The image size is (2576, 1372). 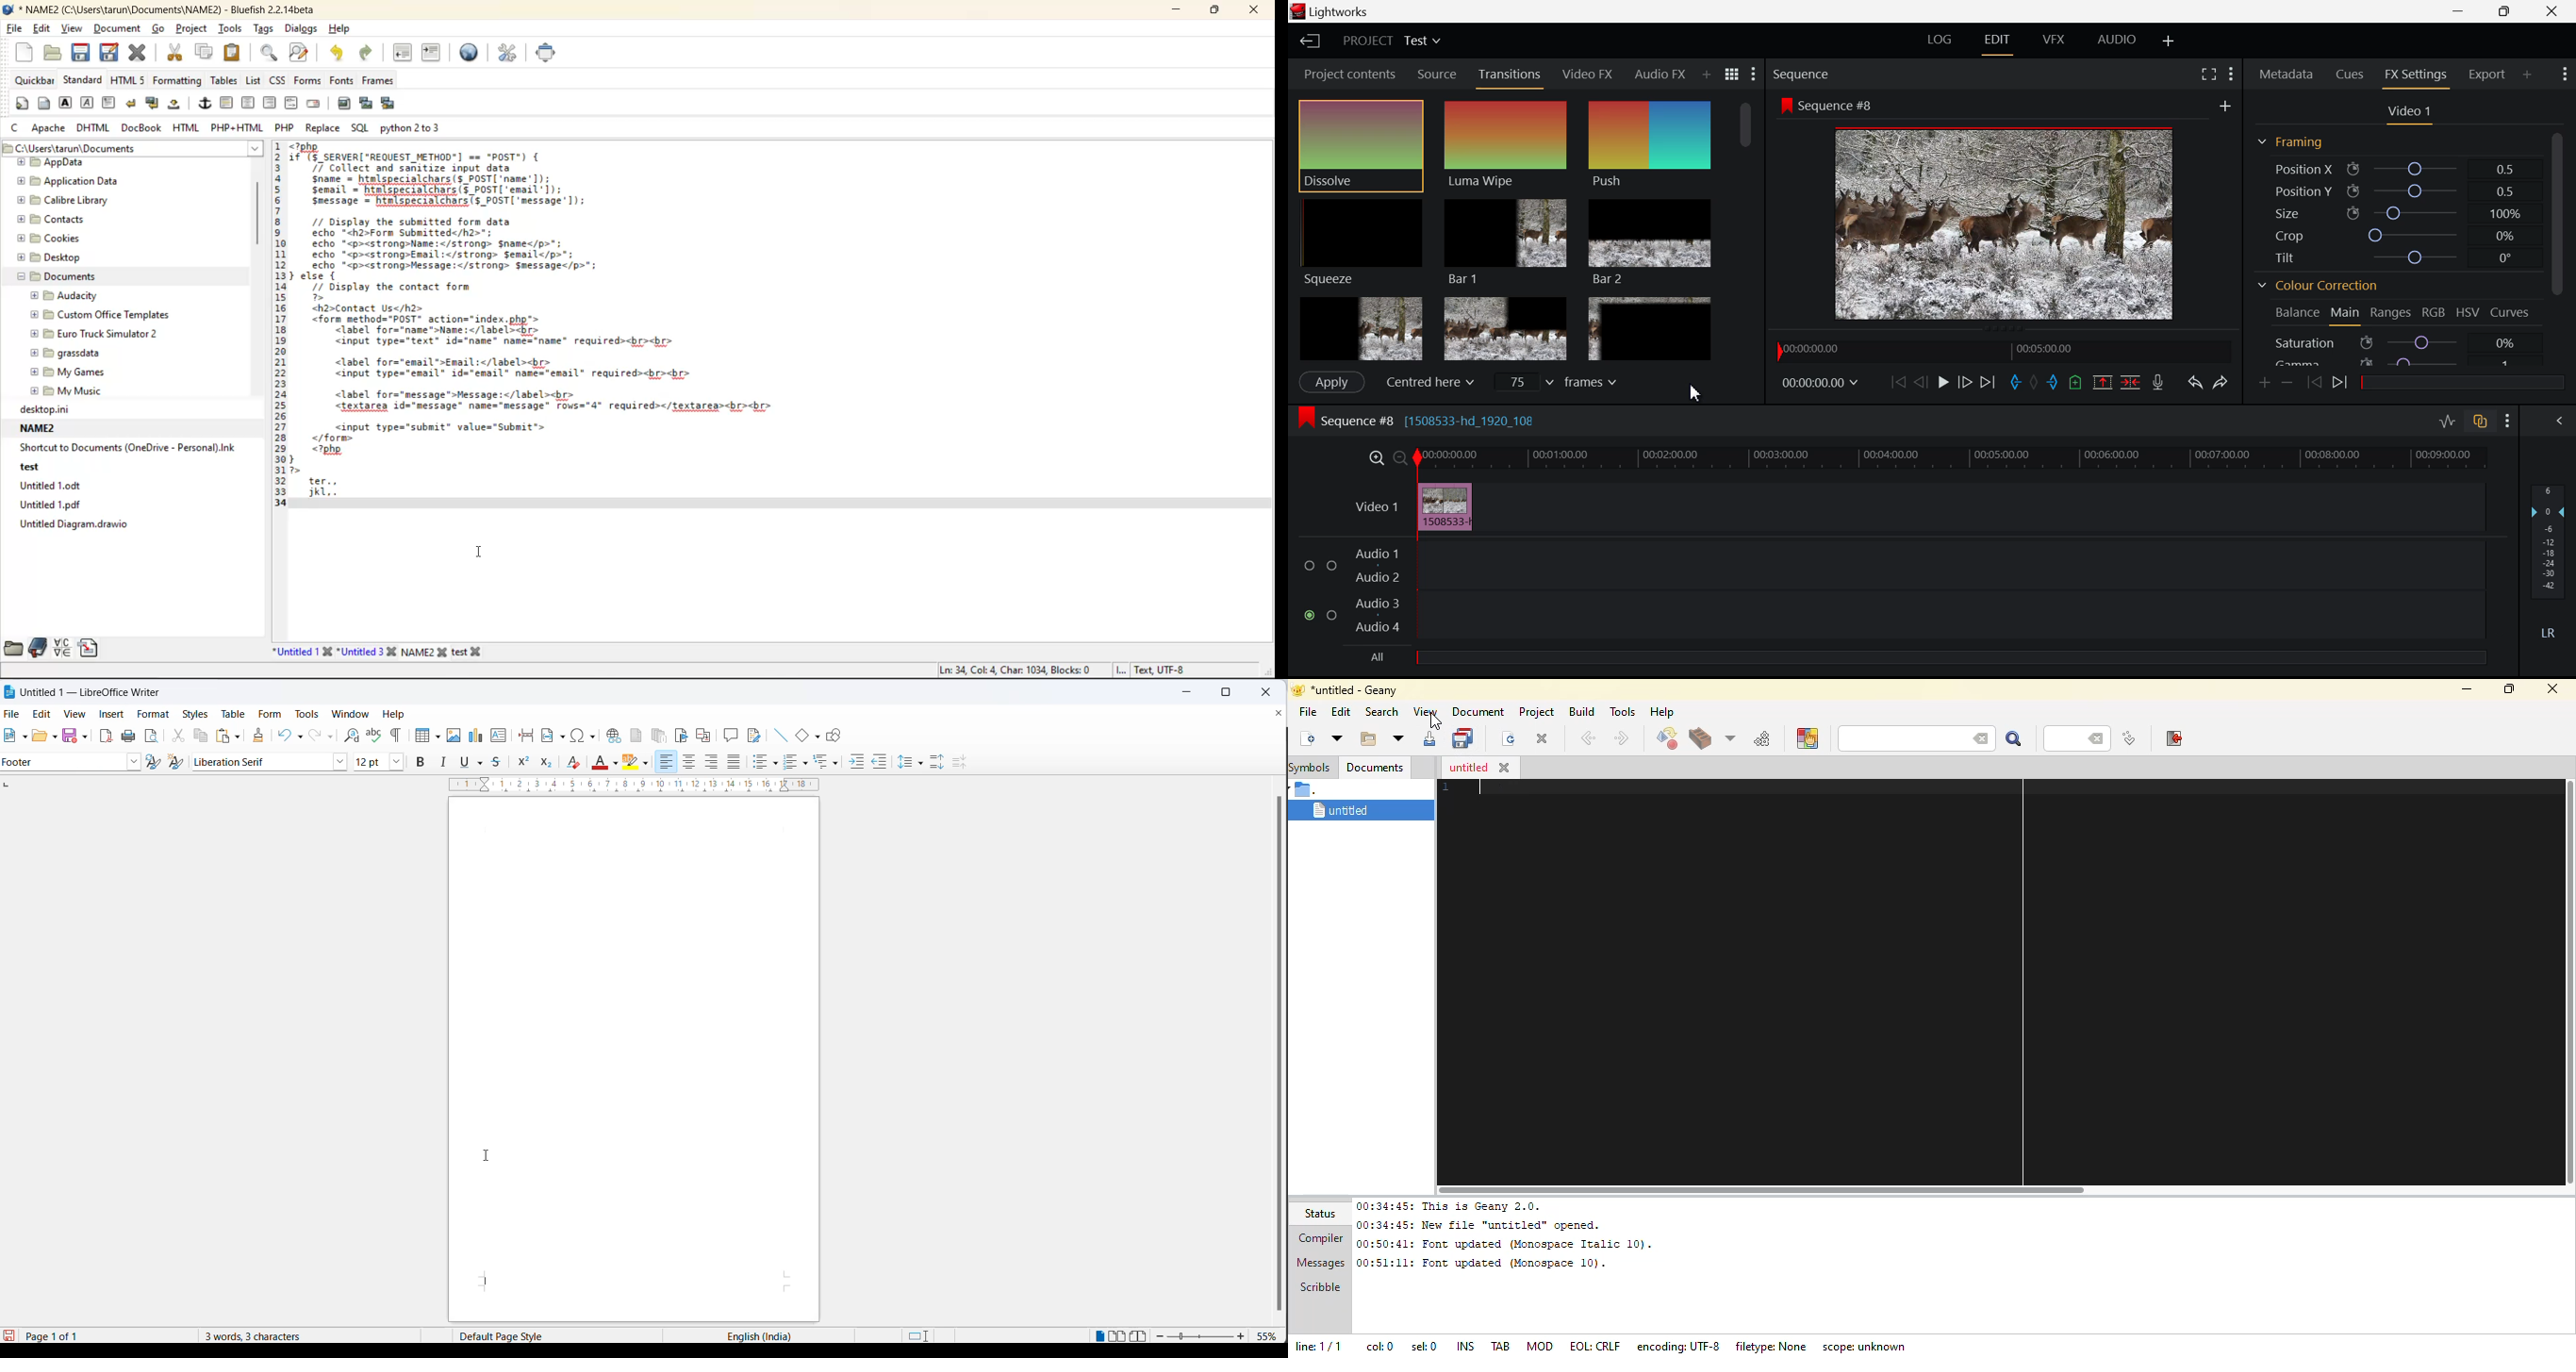 What do you see at coordinates (839, 735) in the screenshot?
I see `show draw functions` at bounding box center [839, 735].